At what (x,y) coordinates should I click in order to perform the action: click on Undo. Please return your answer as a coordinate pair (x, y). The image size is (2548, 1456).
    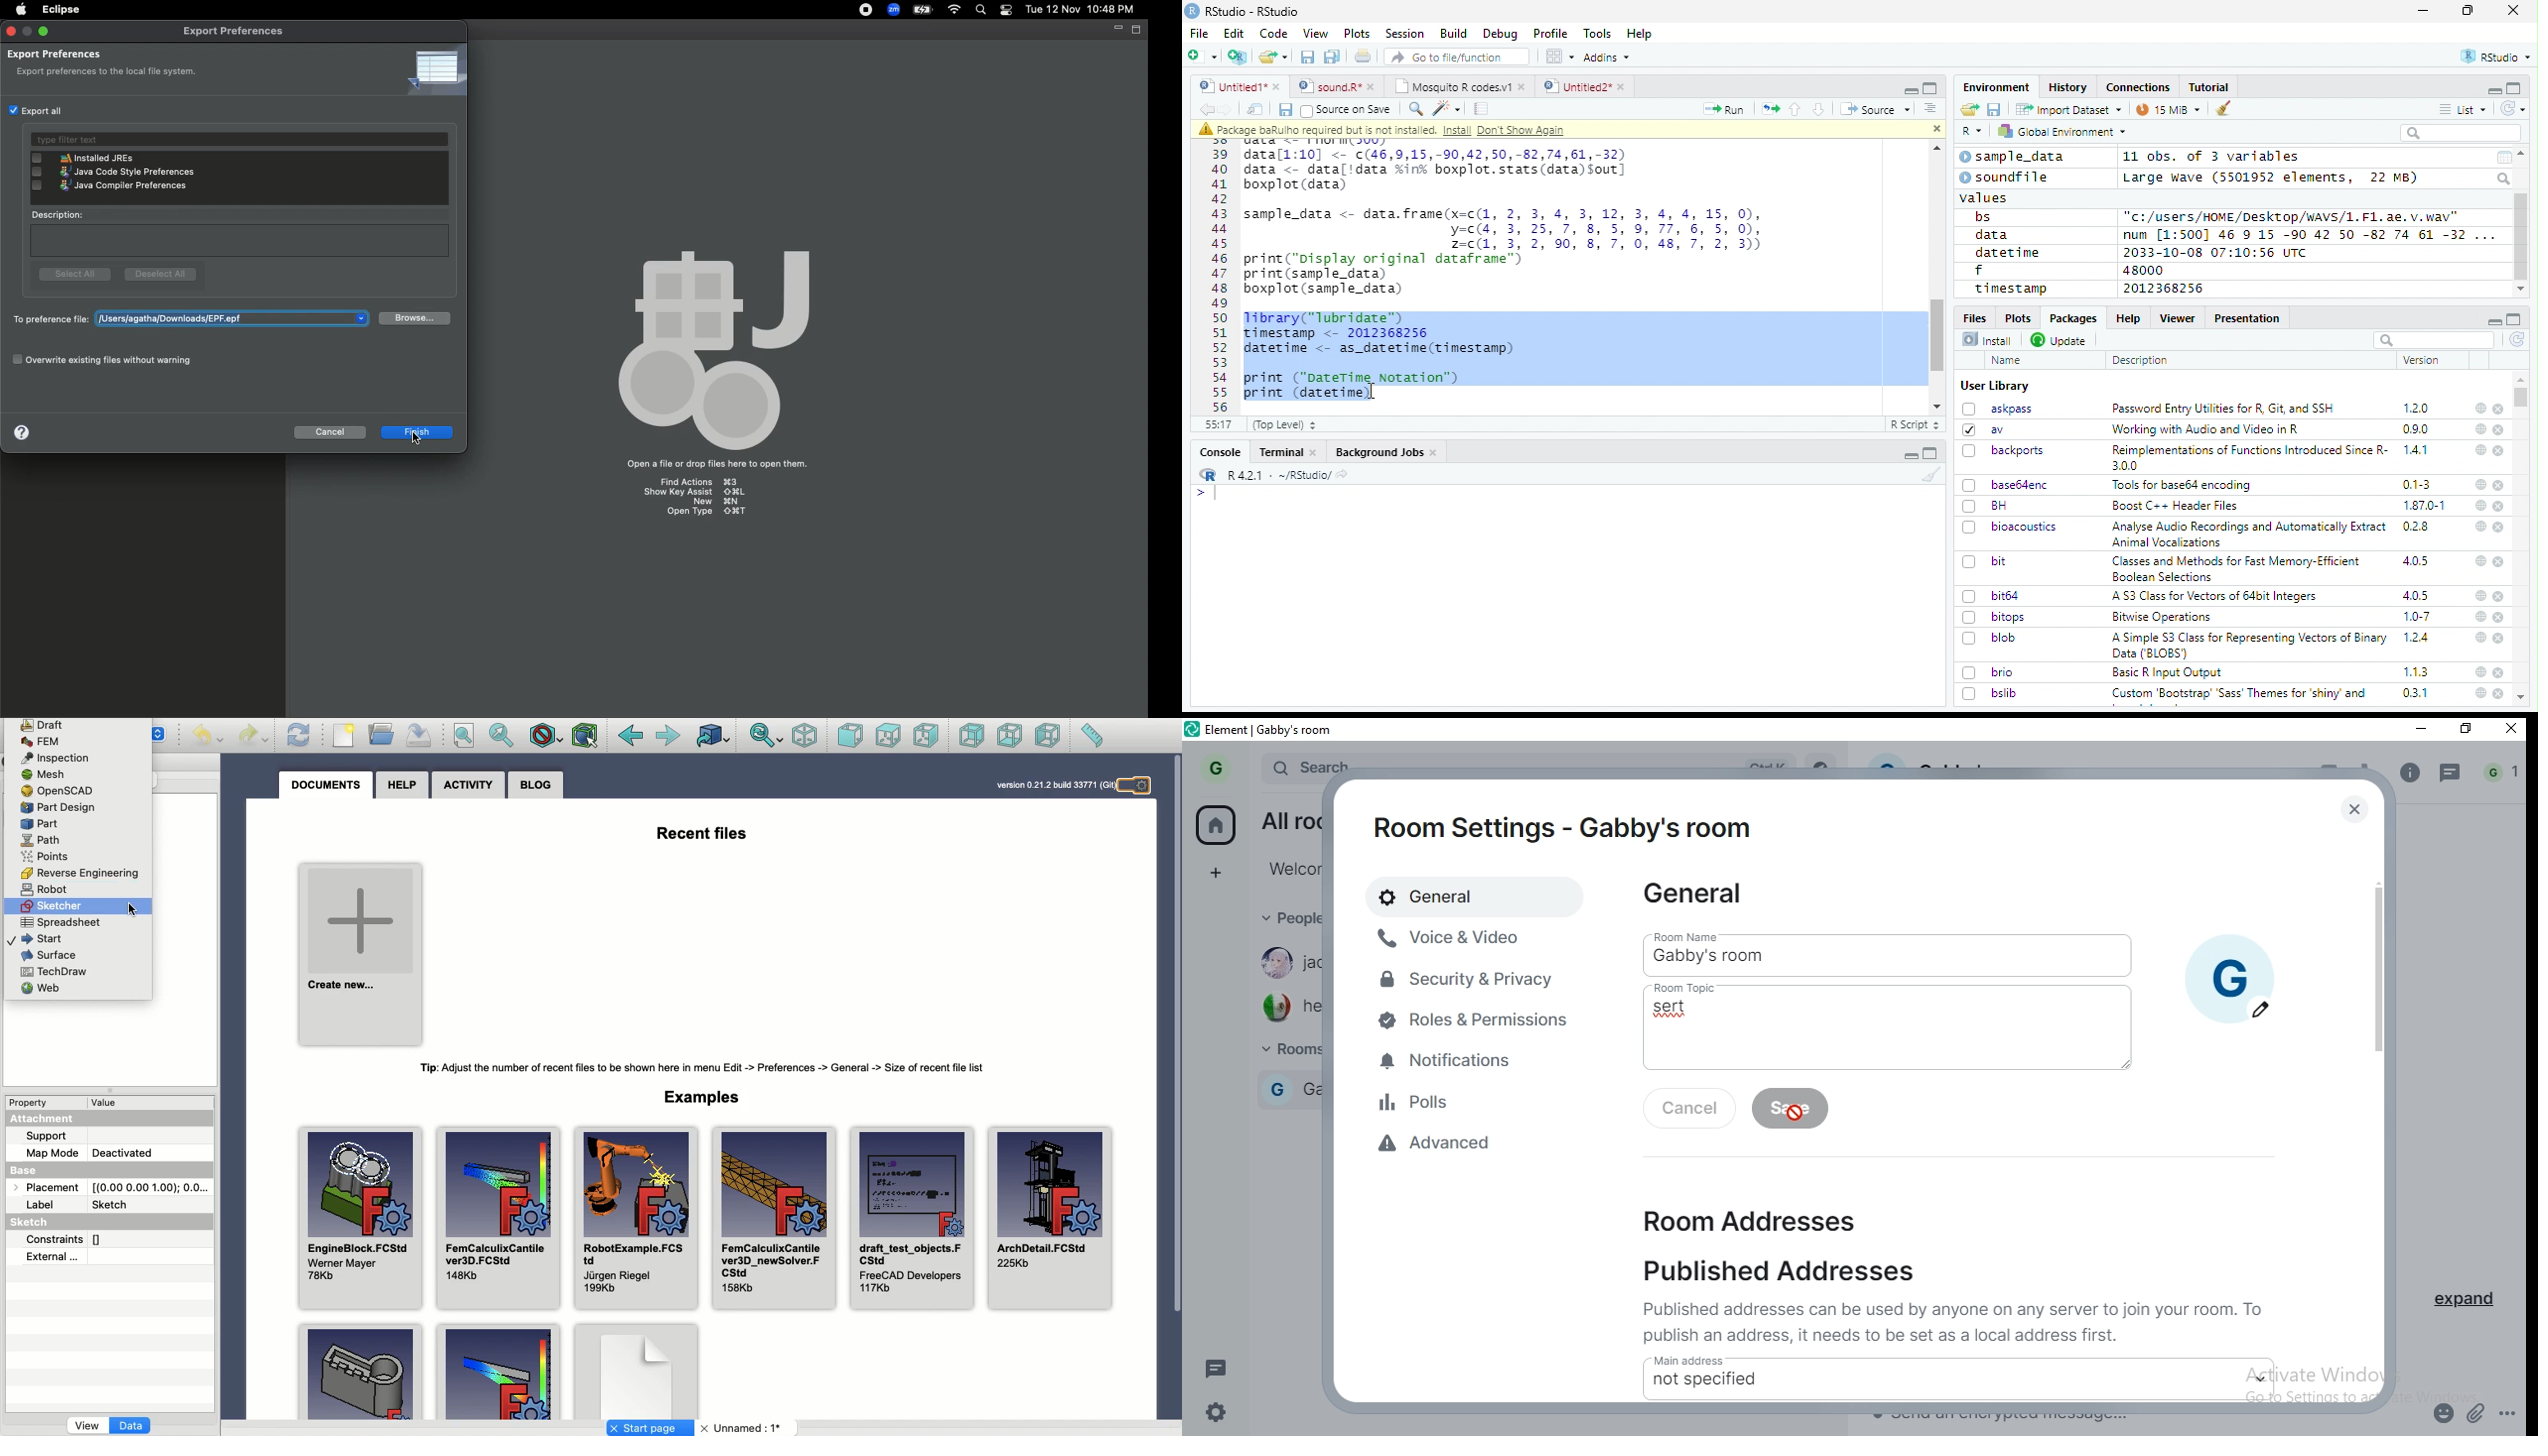
    Looking at the image, I should click on (208, 737).